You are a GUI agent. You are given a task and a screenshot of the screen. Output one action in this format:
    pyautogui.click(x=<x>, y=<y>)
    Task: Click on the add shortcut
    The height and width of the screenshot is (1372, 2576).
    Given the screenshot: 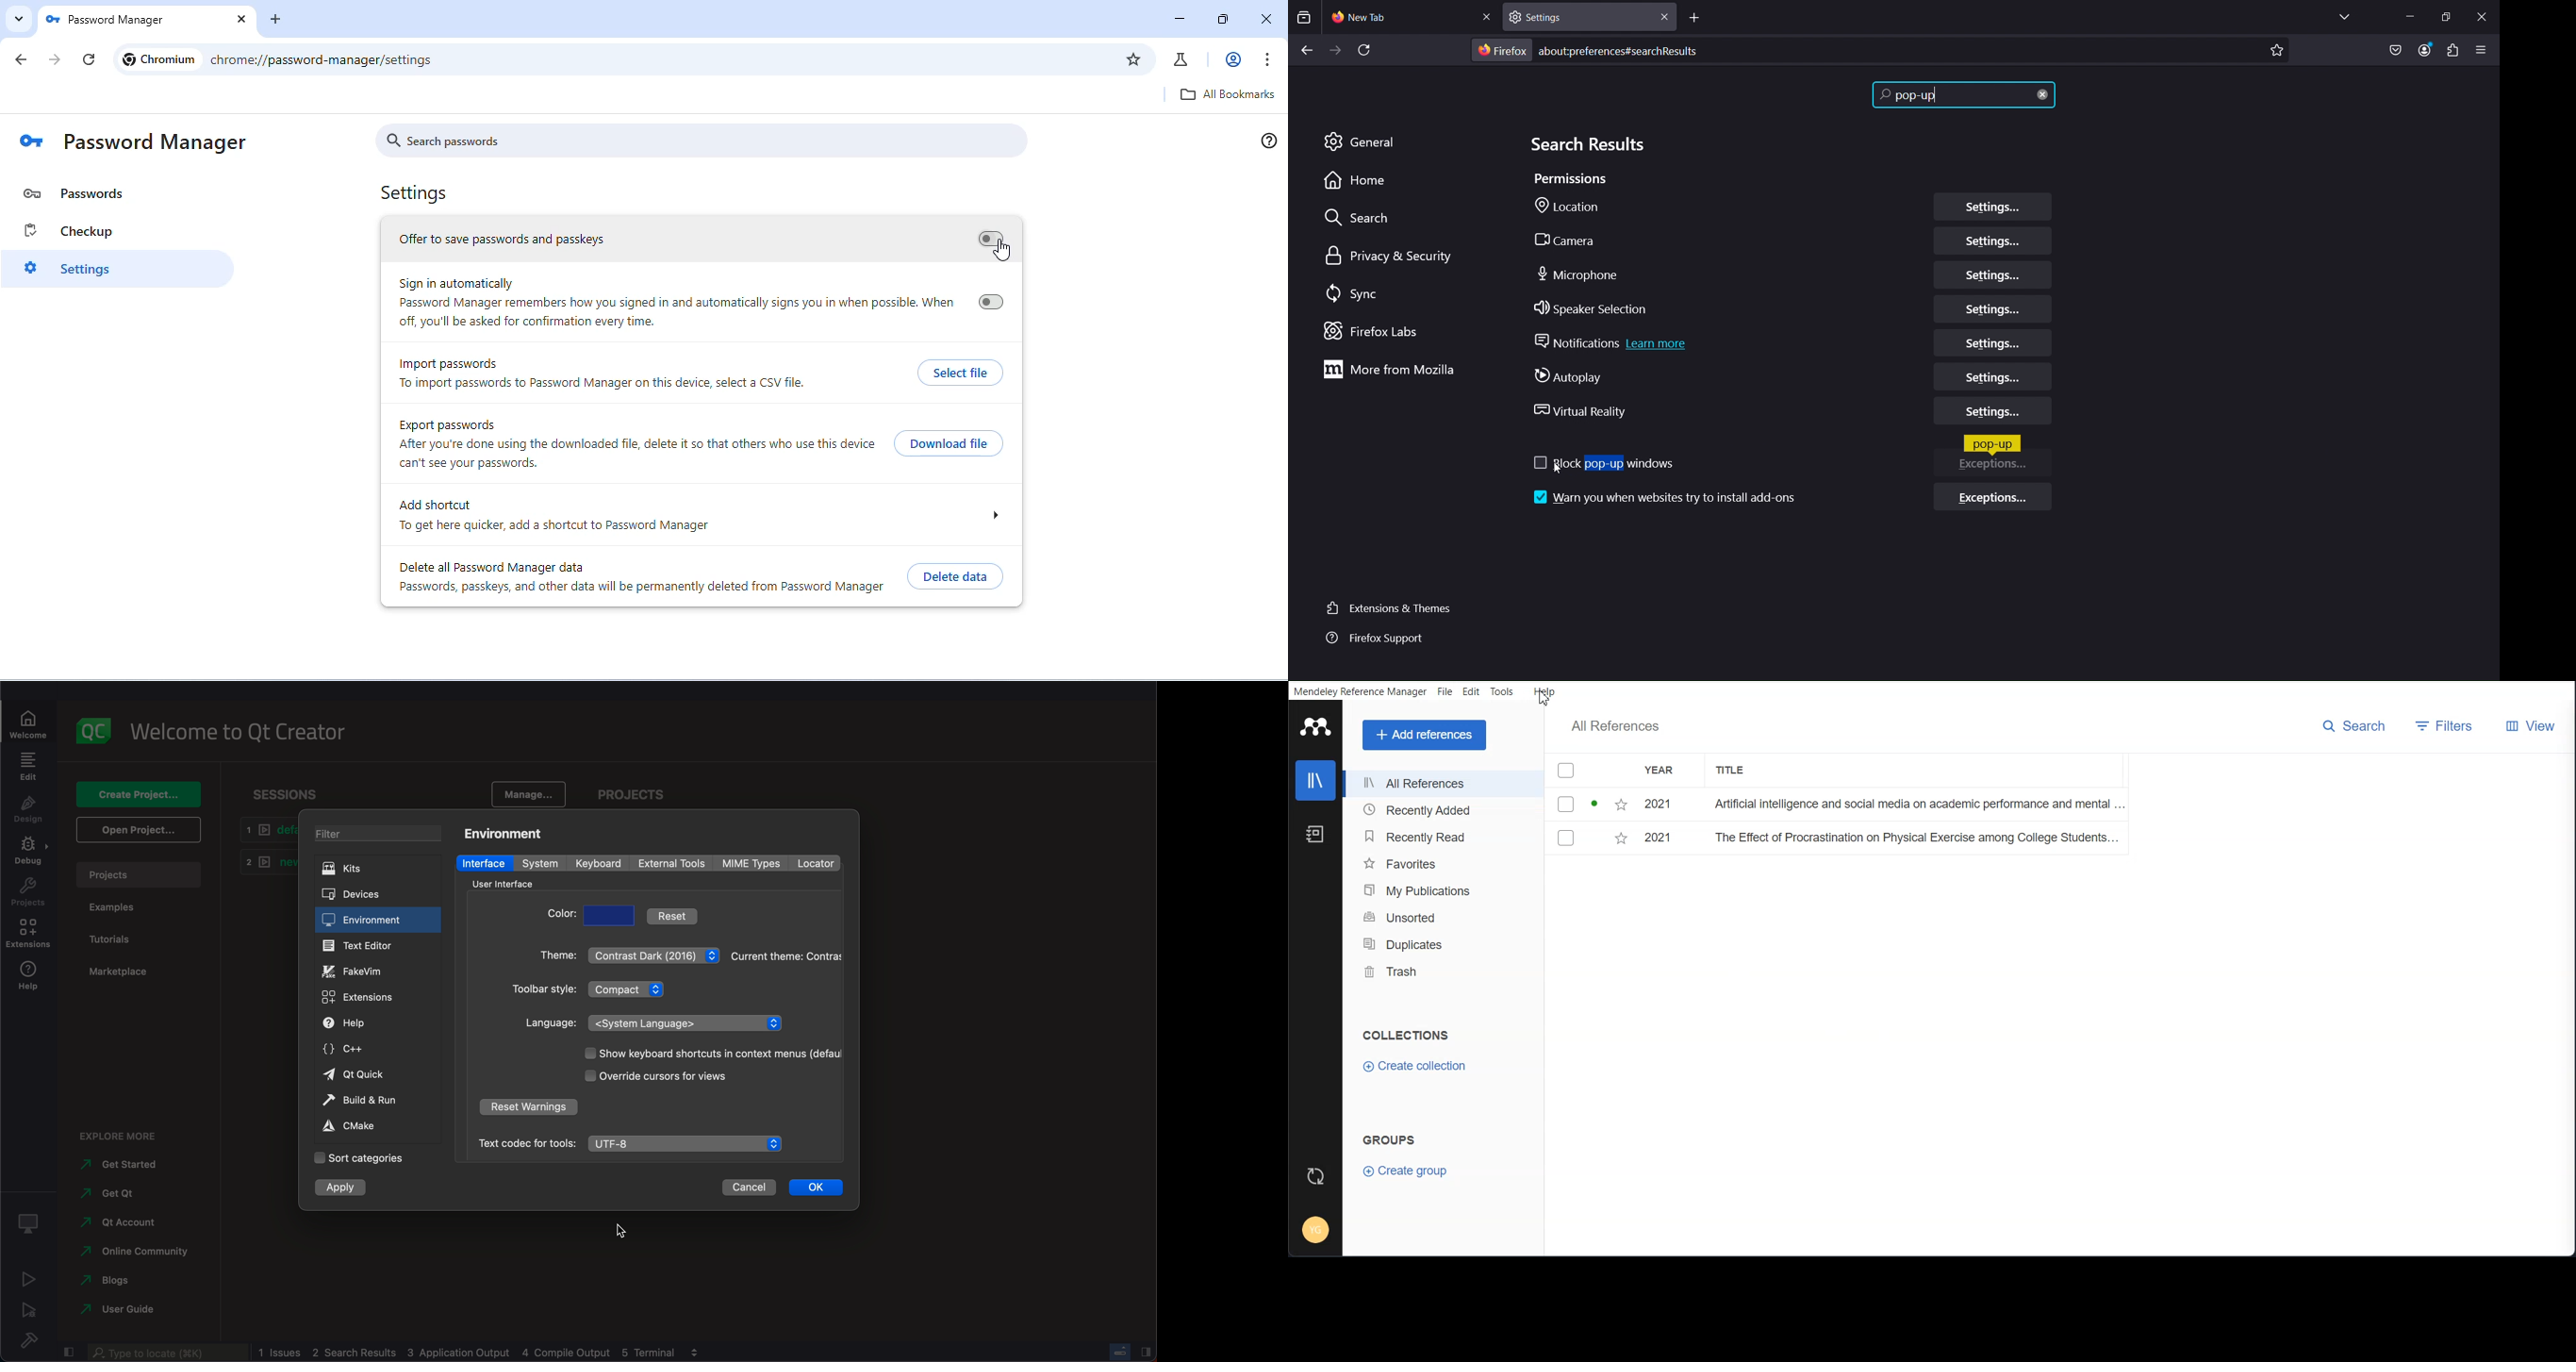 What is the action you would take?
    pyautogui.click(x=438, y=504)
    